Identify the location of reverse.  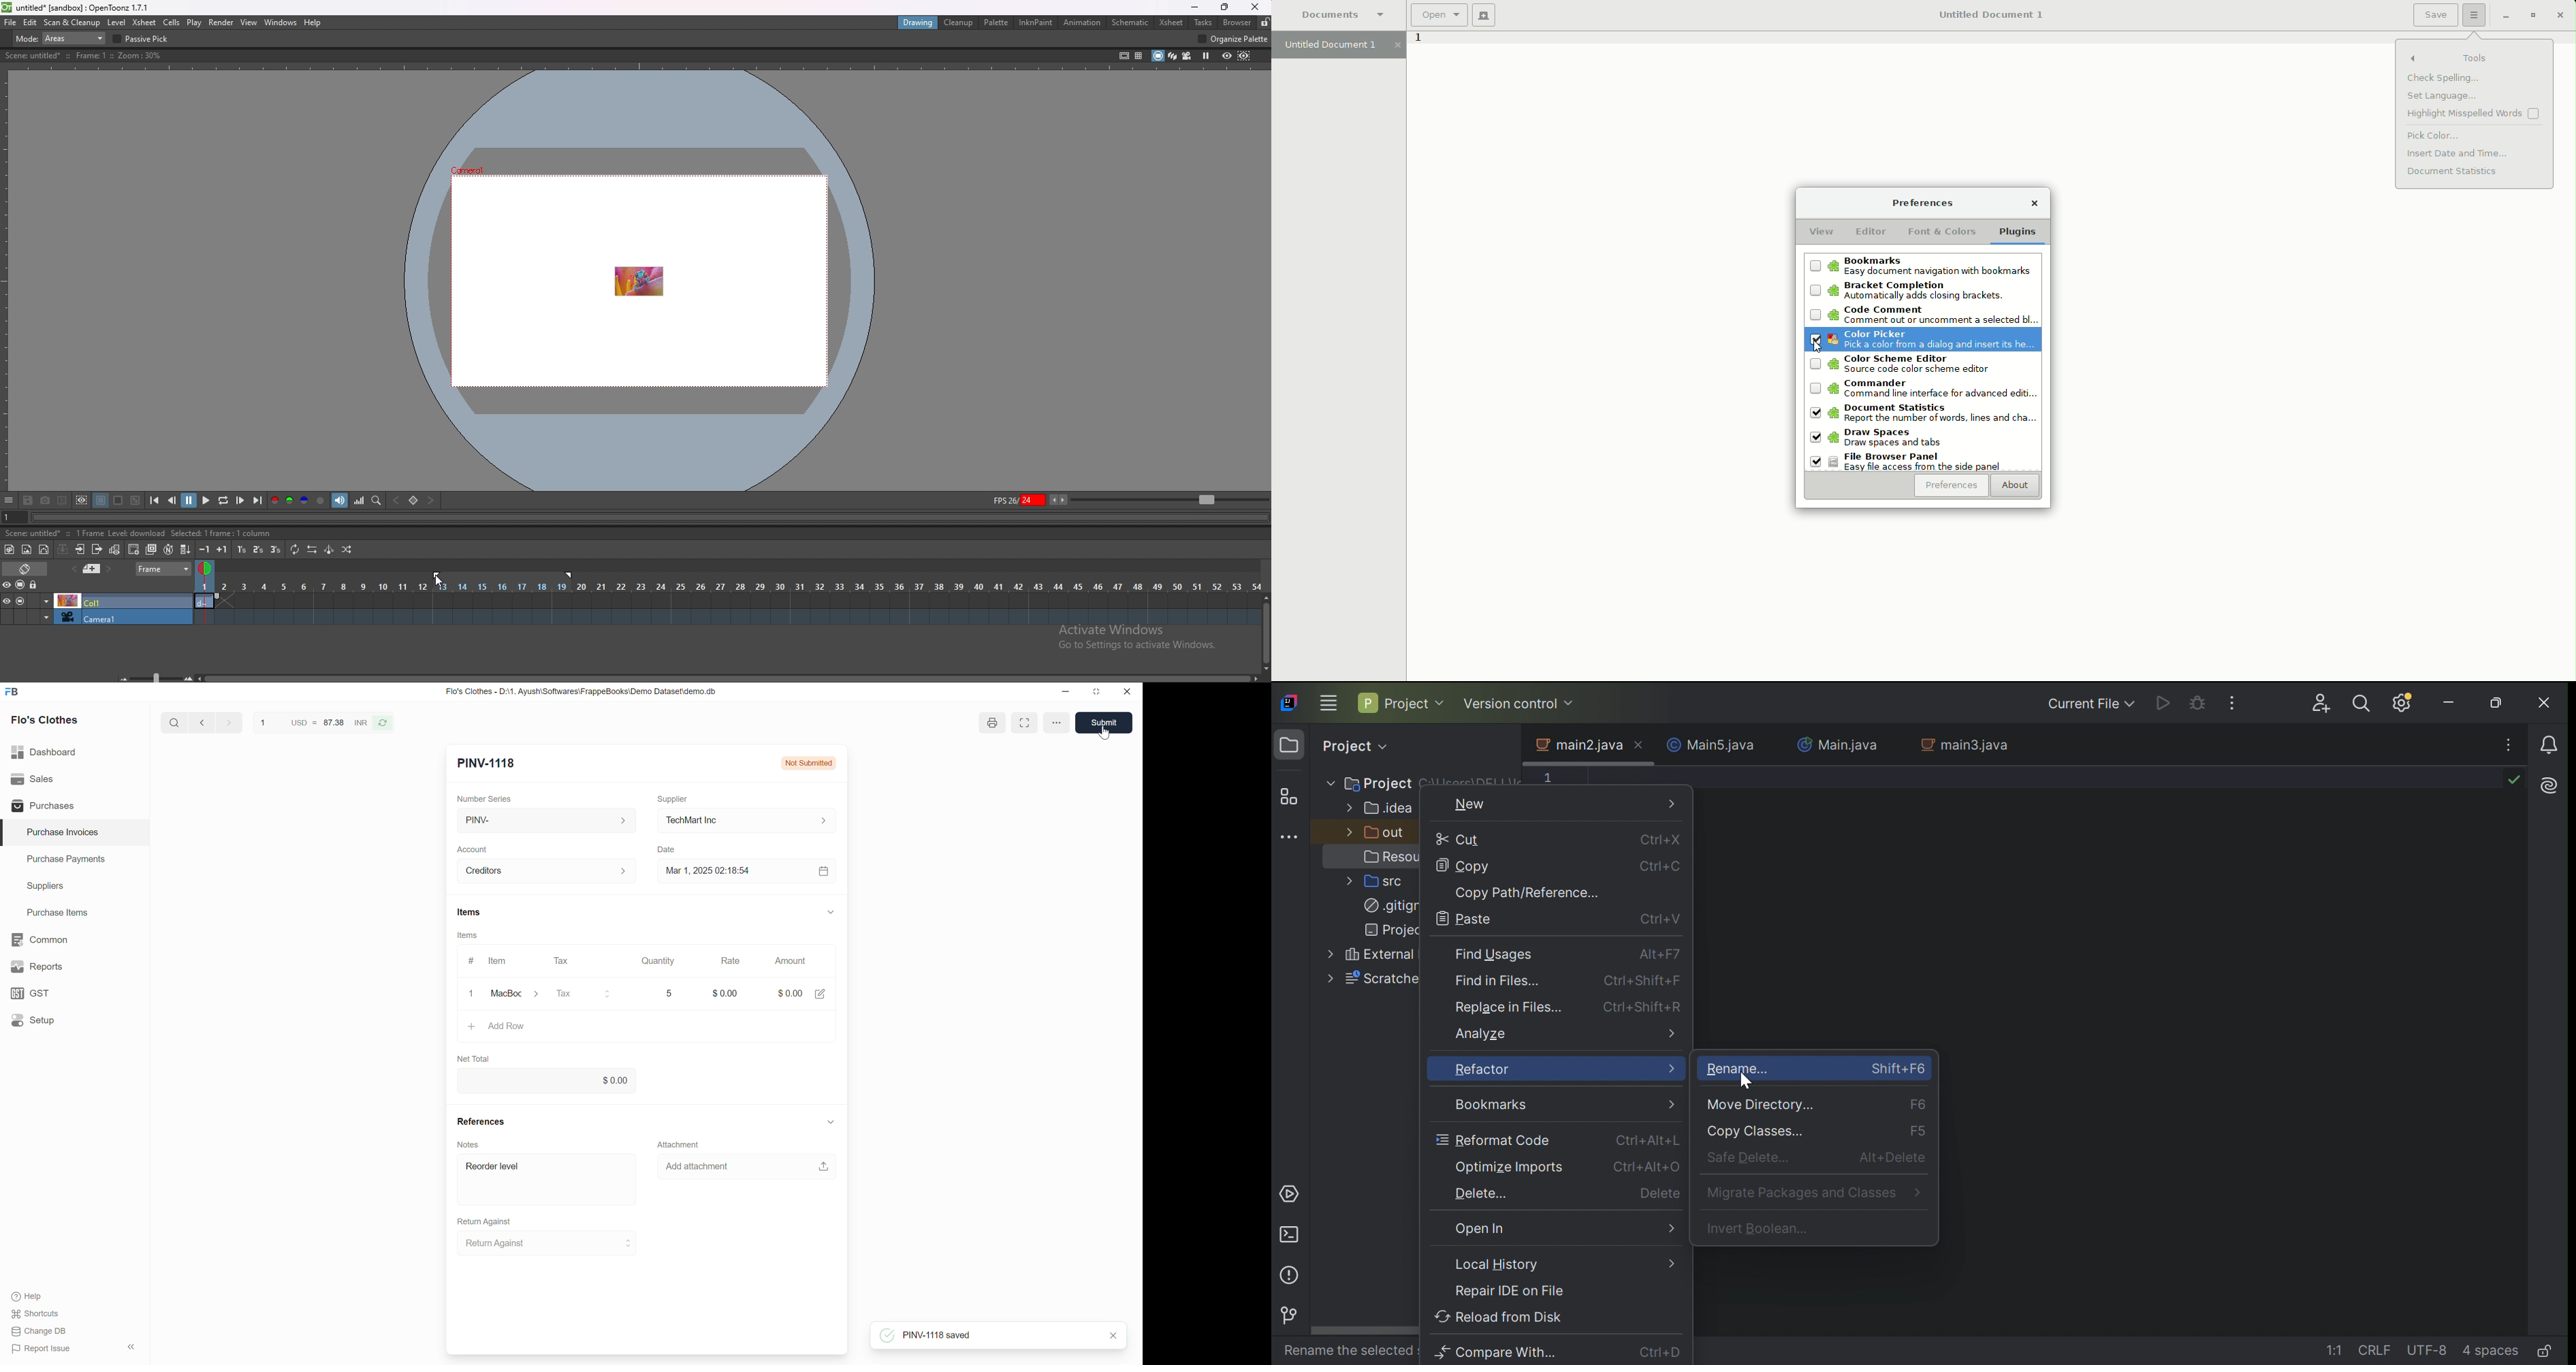
(313, 549).